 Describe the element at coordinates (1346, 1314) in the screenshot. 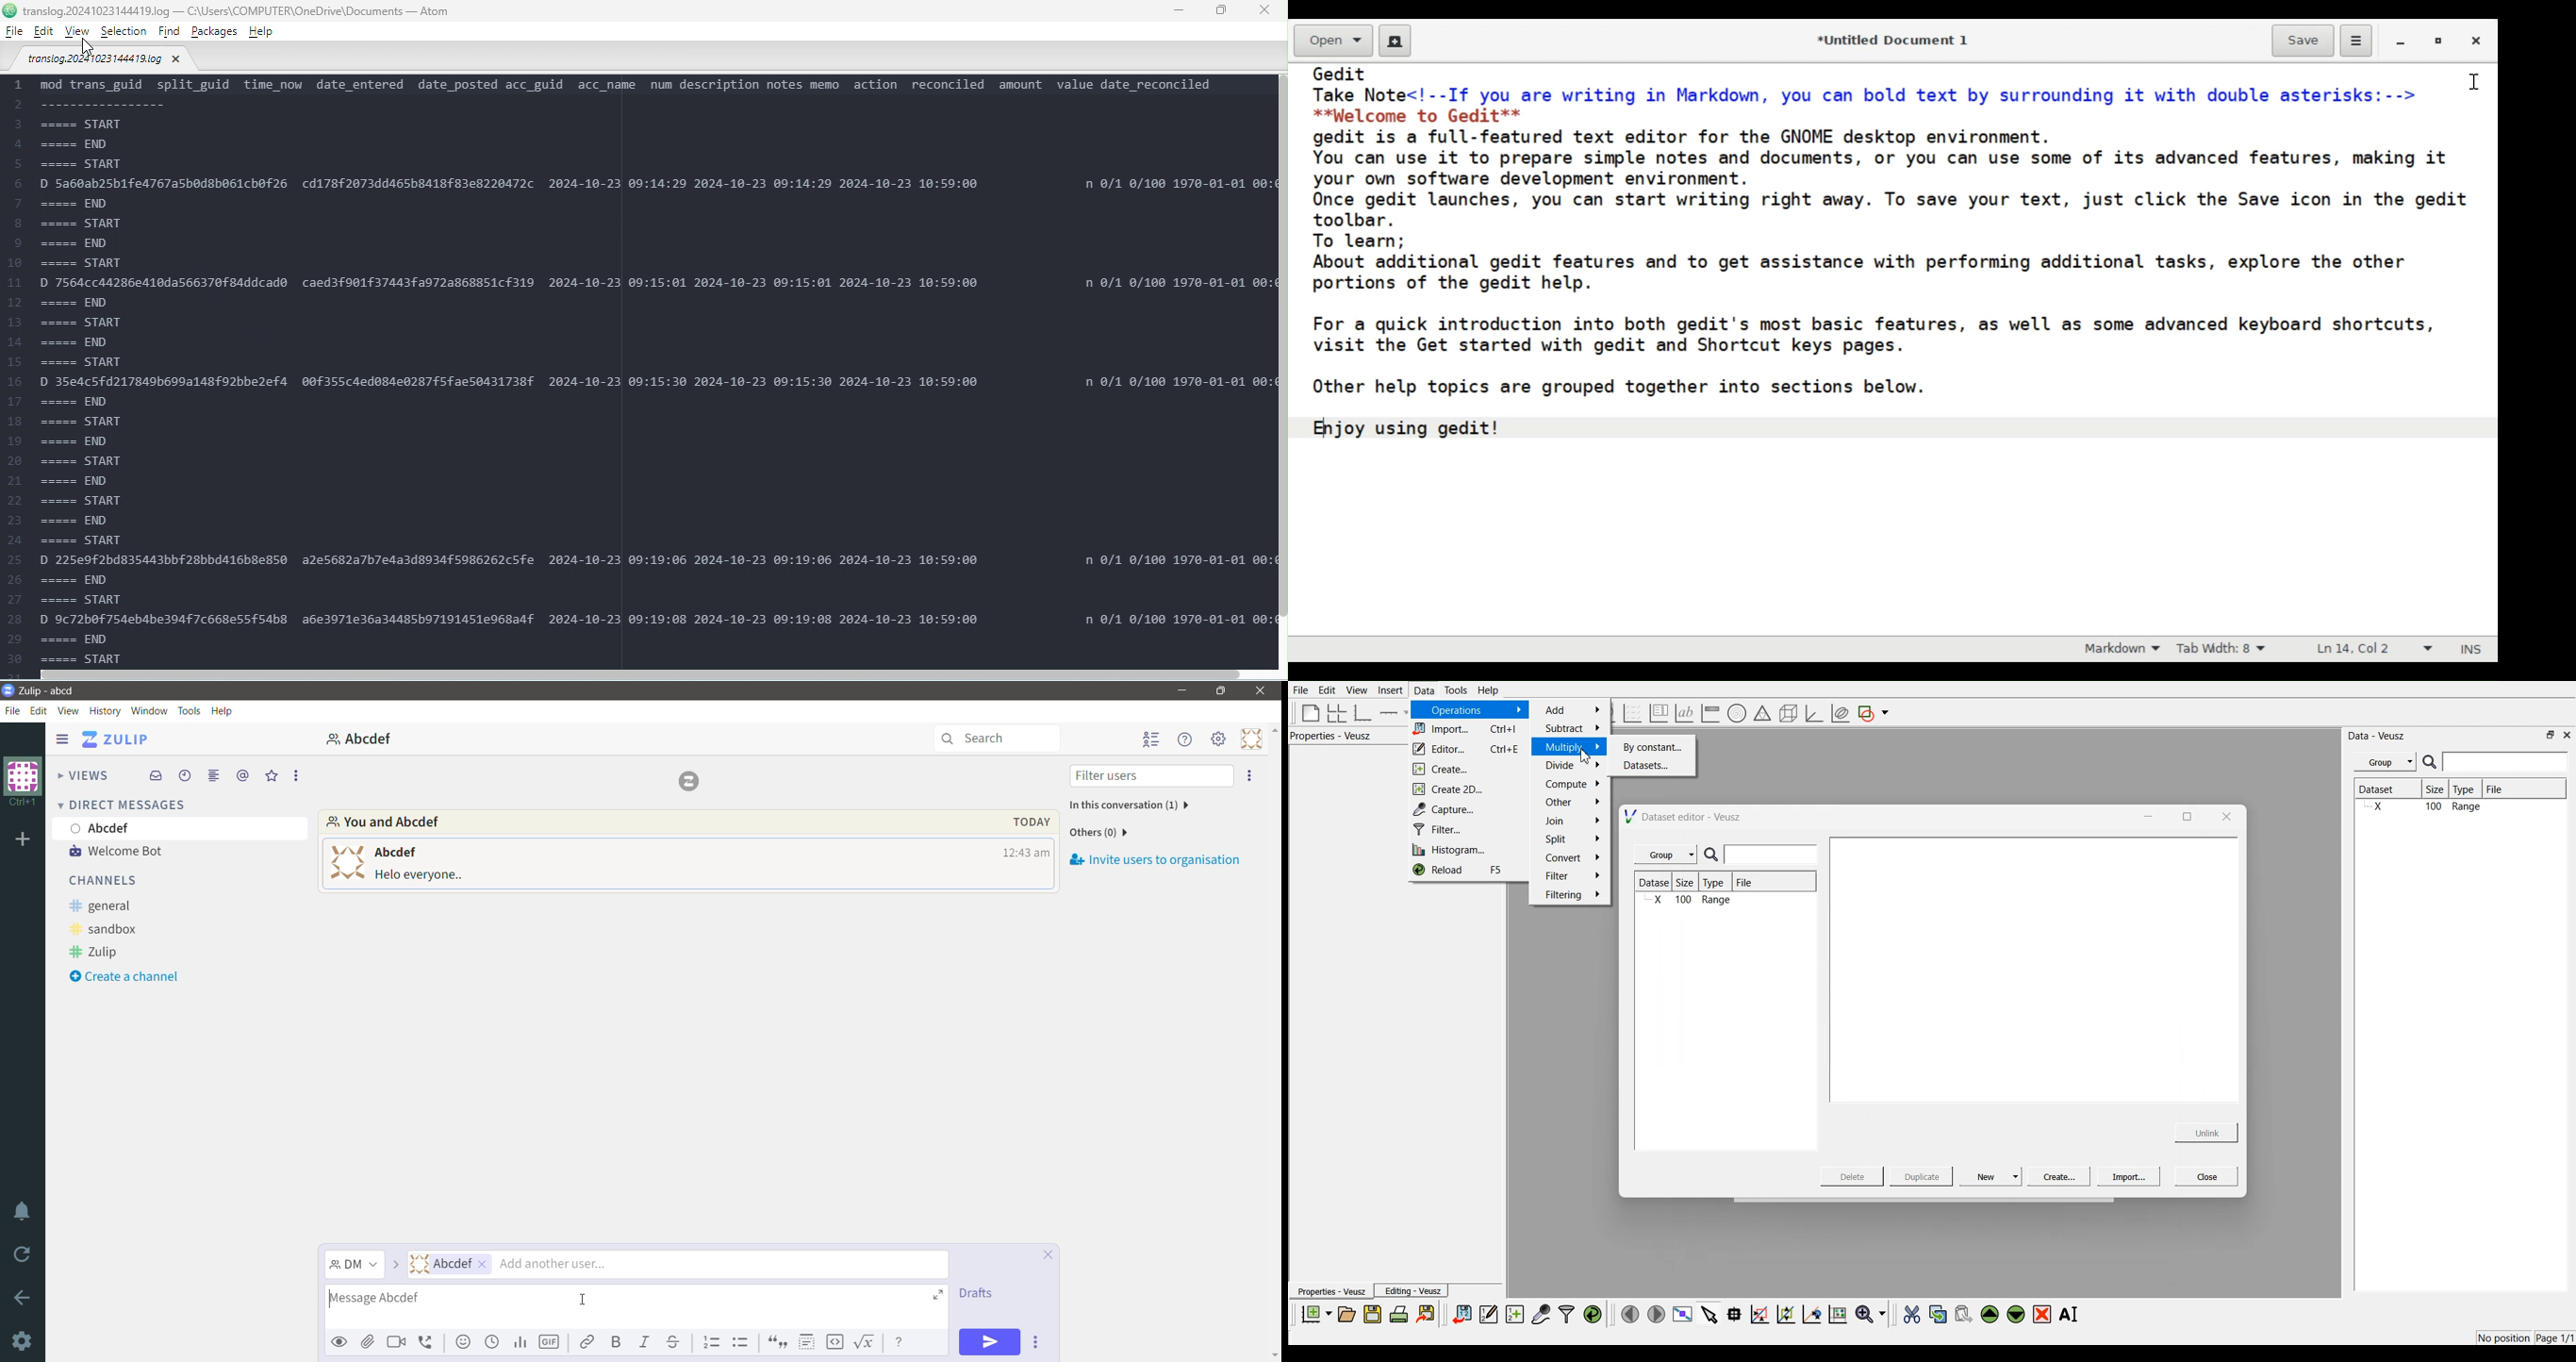

I see `open` at that location.